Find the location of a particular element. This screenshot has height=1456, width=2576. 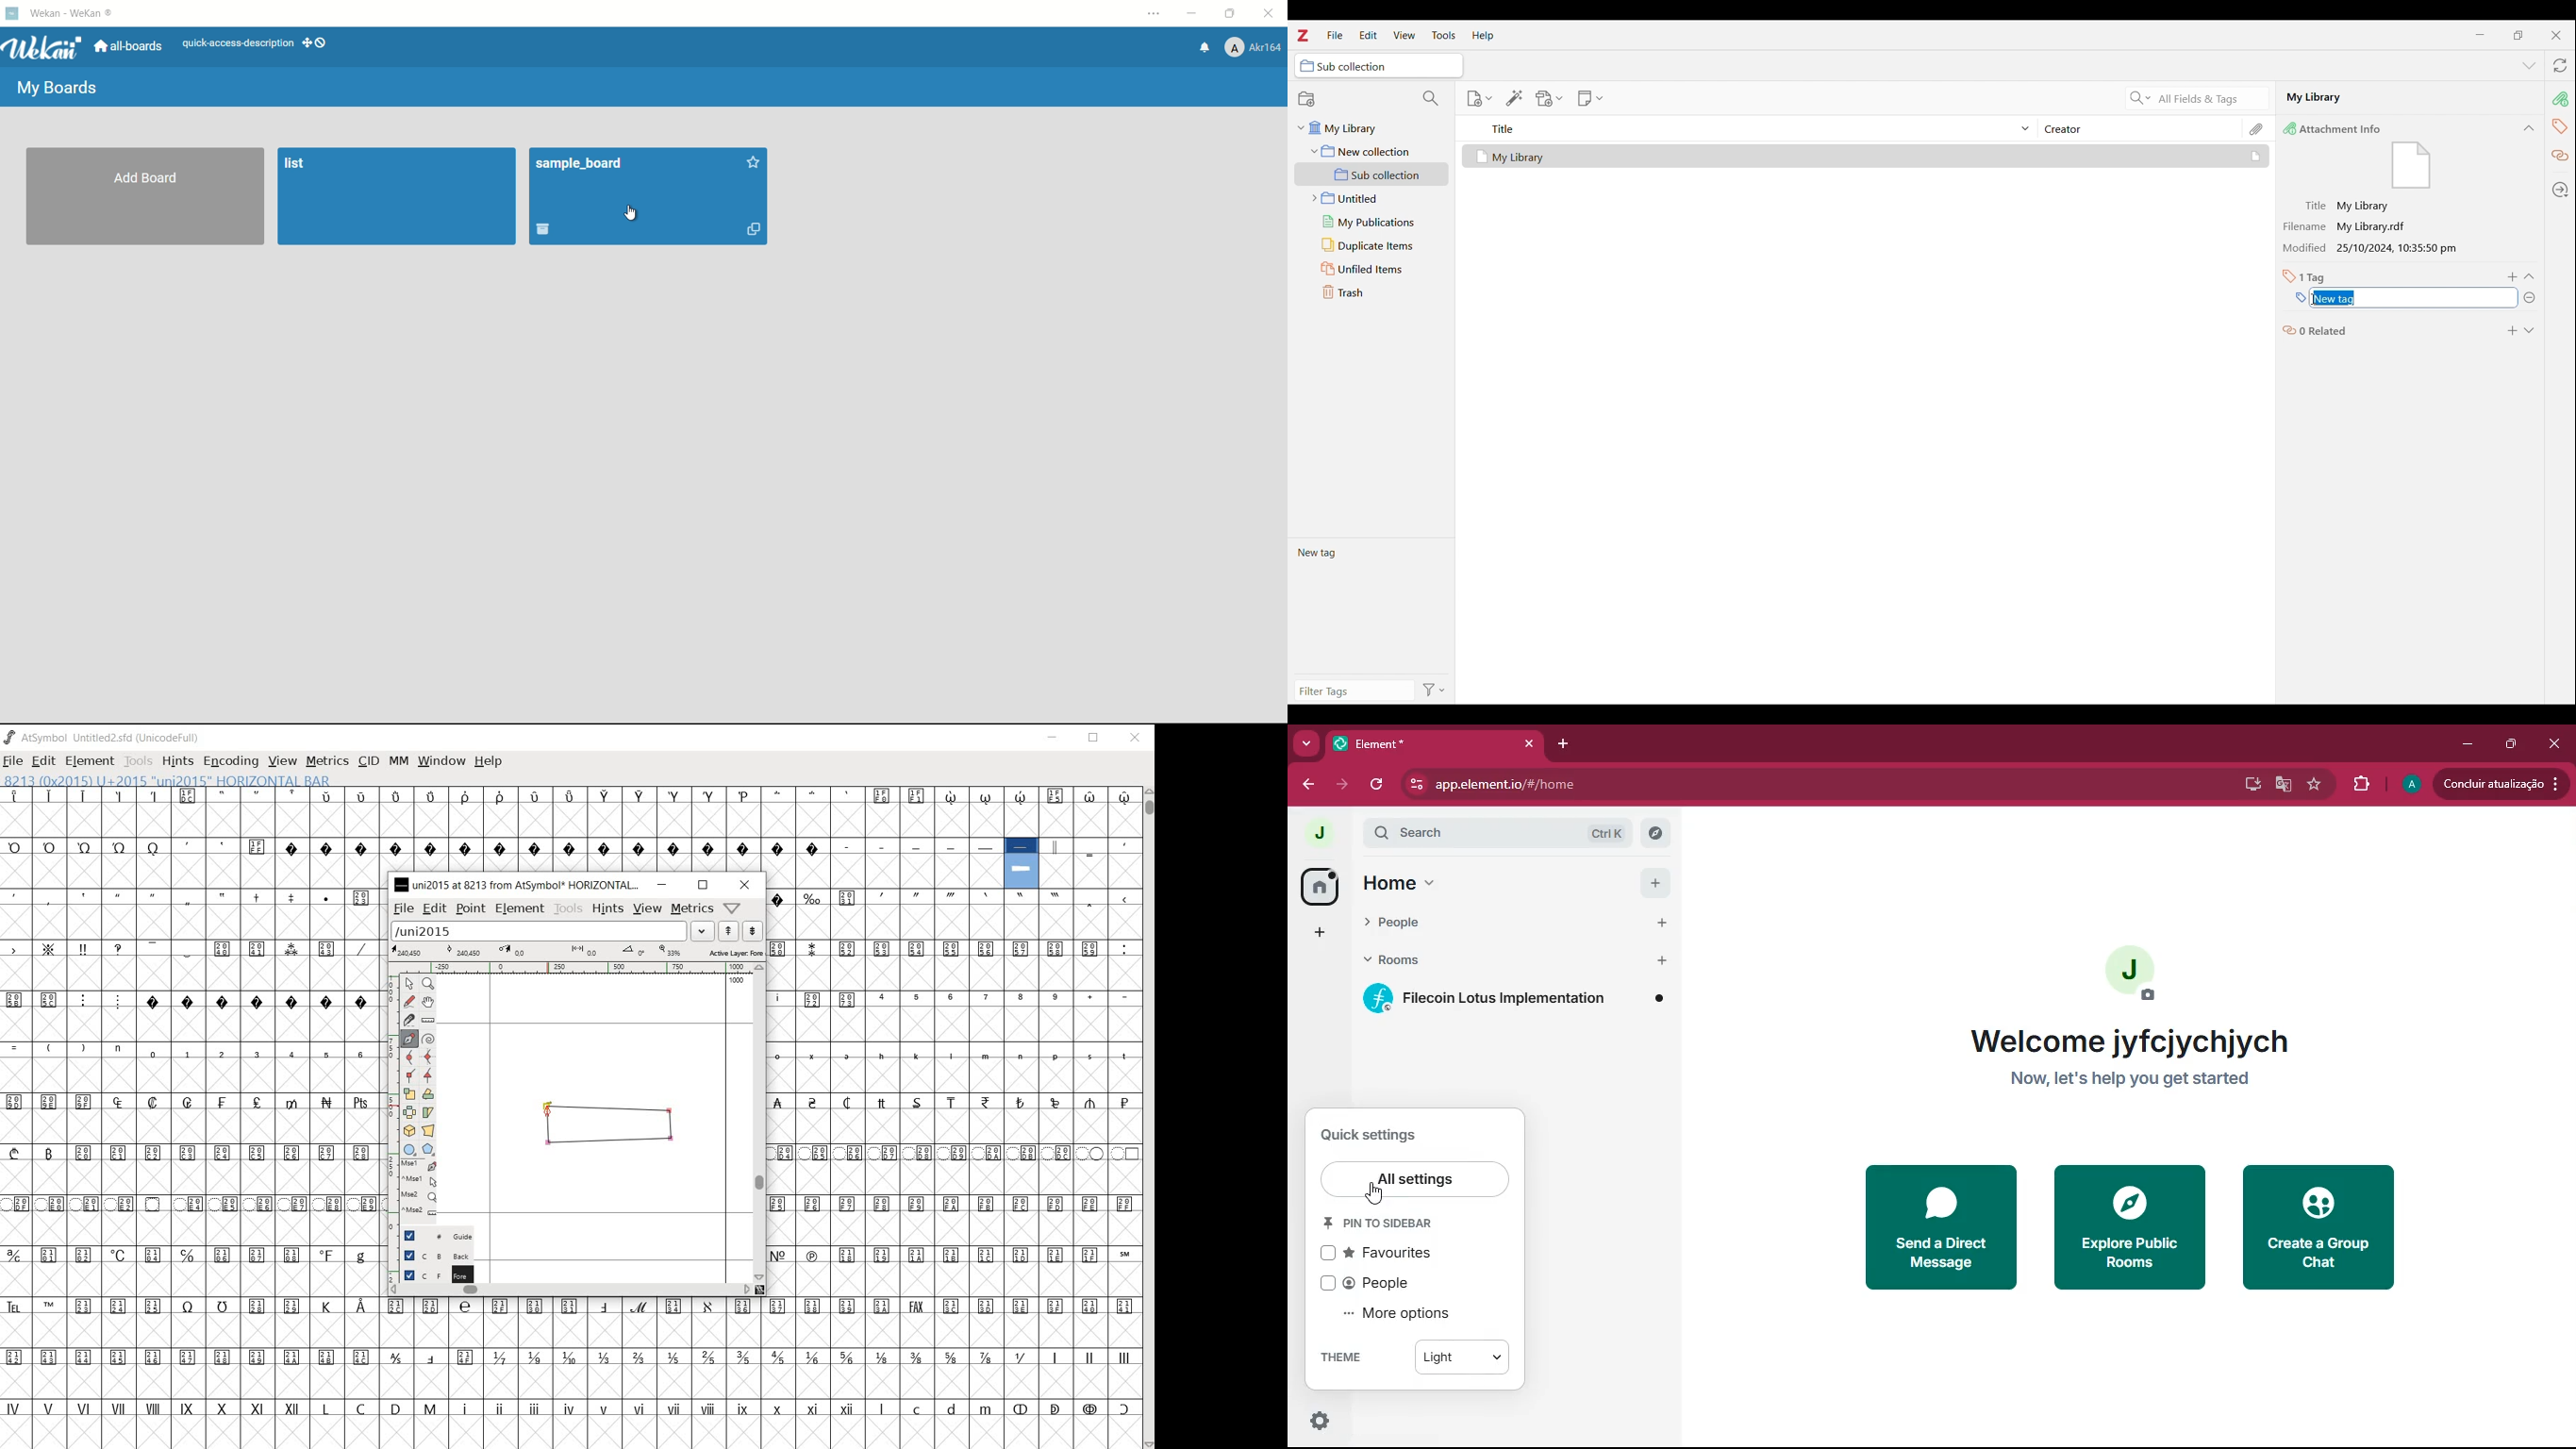

quick settings is located at coordinates (1321, 1420).